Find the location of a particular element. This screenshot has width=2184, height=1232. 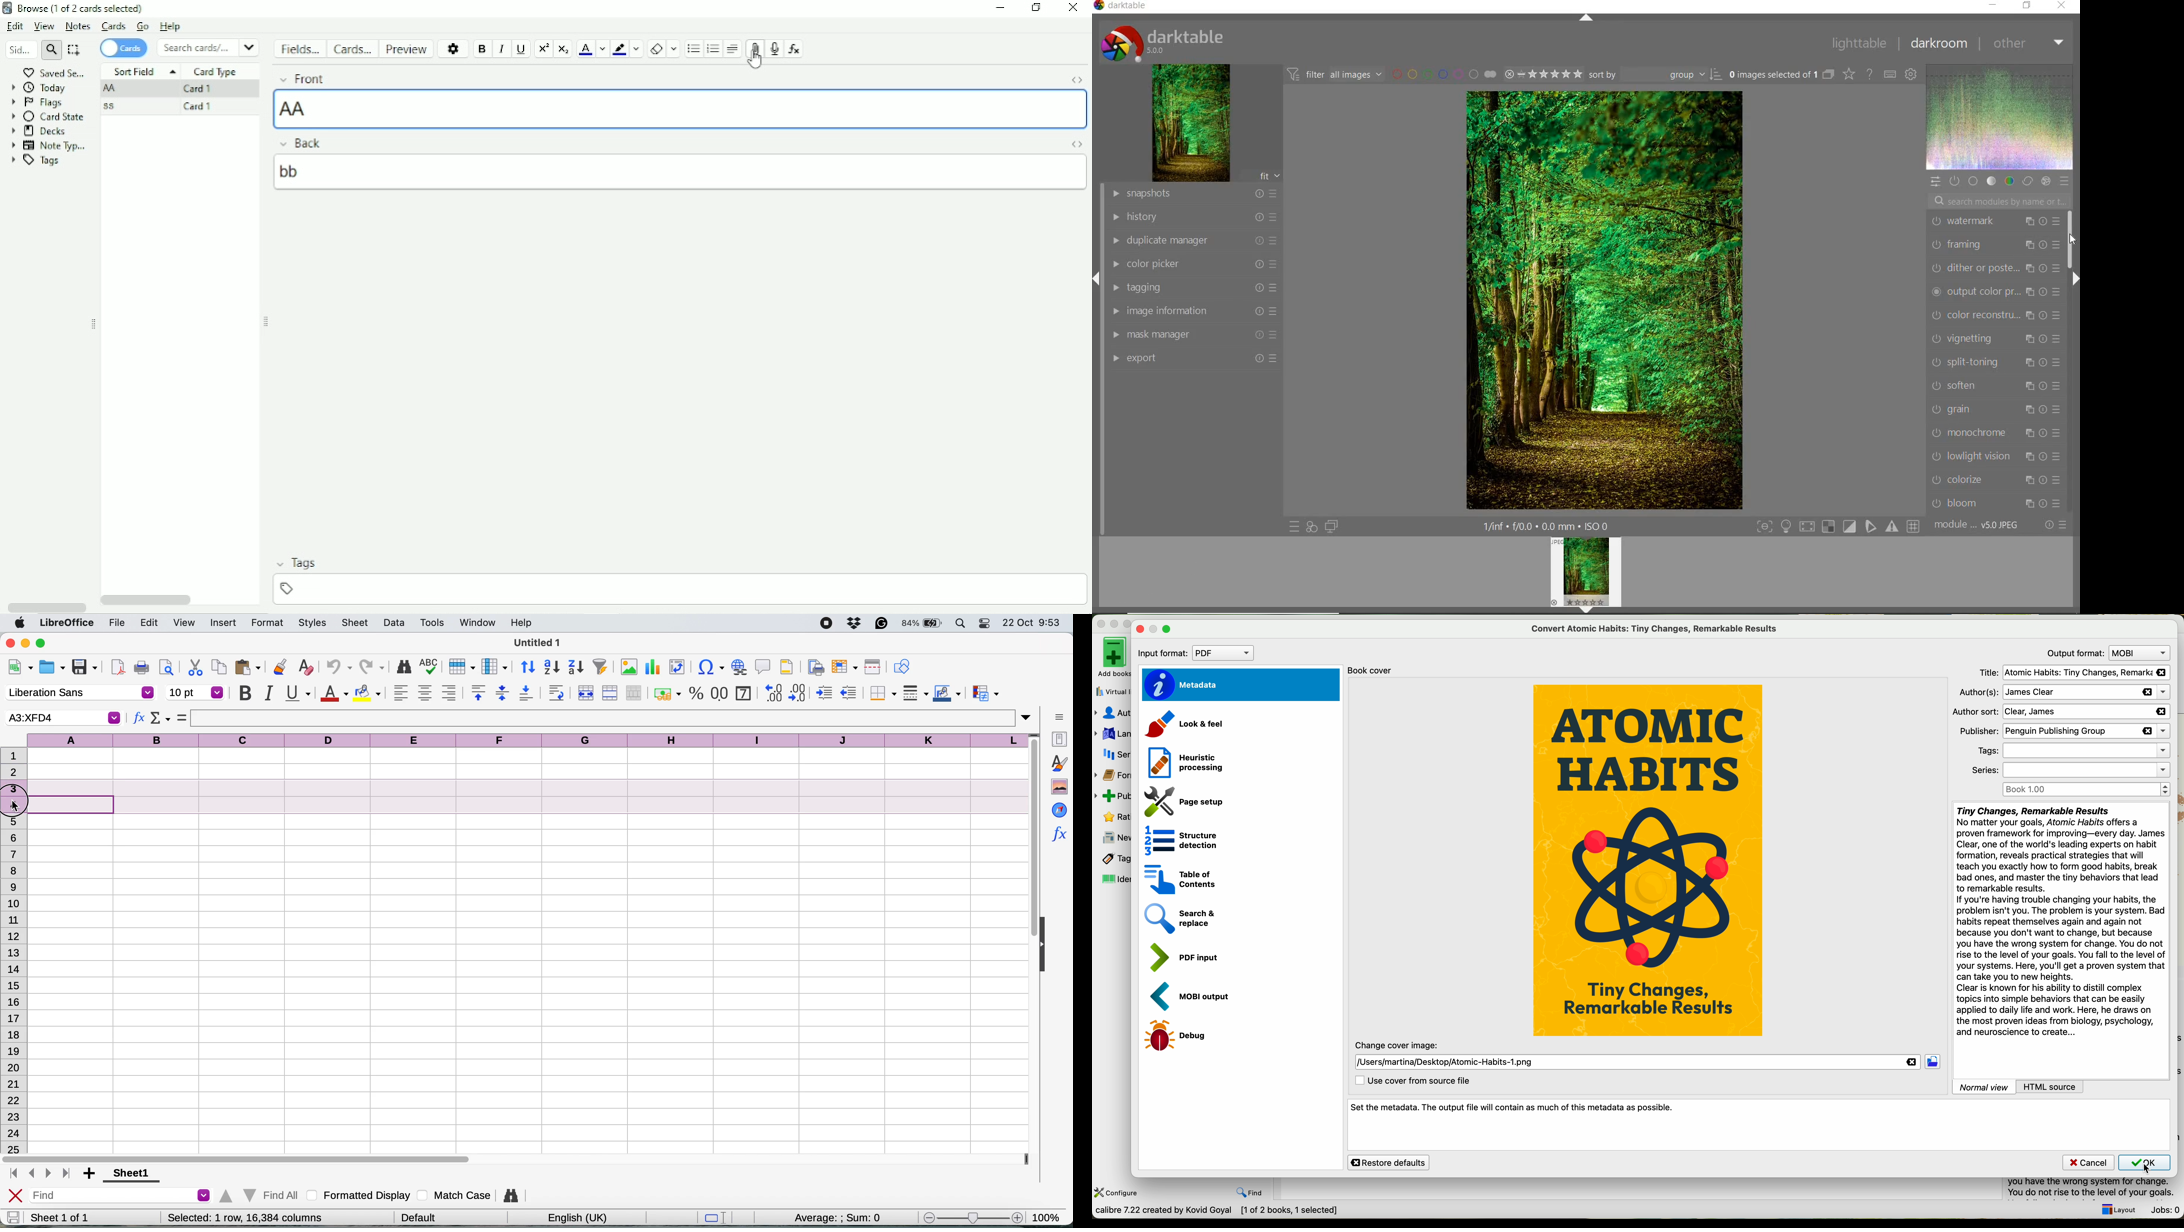

front text is located at coordinates (680, 110).